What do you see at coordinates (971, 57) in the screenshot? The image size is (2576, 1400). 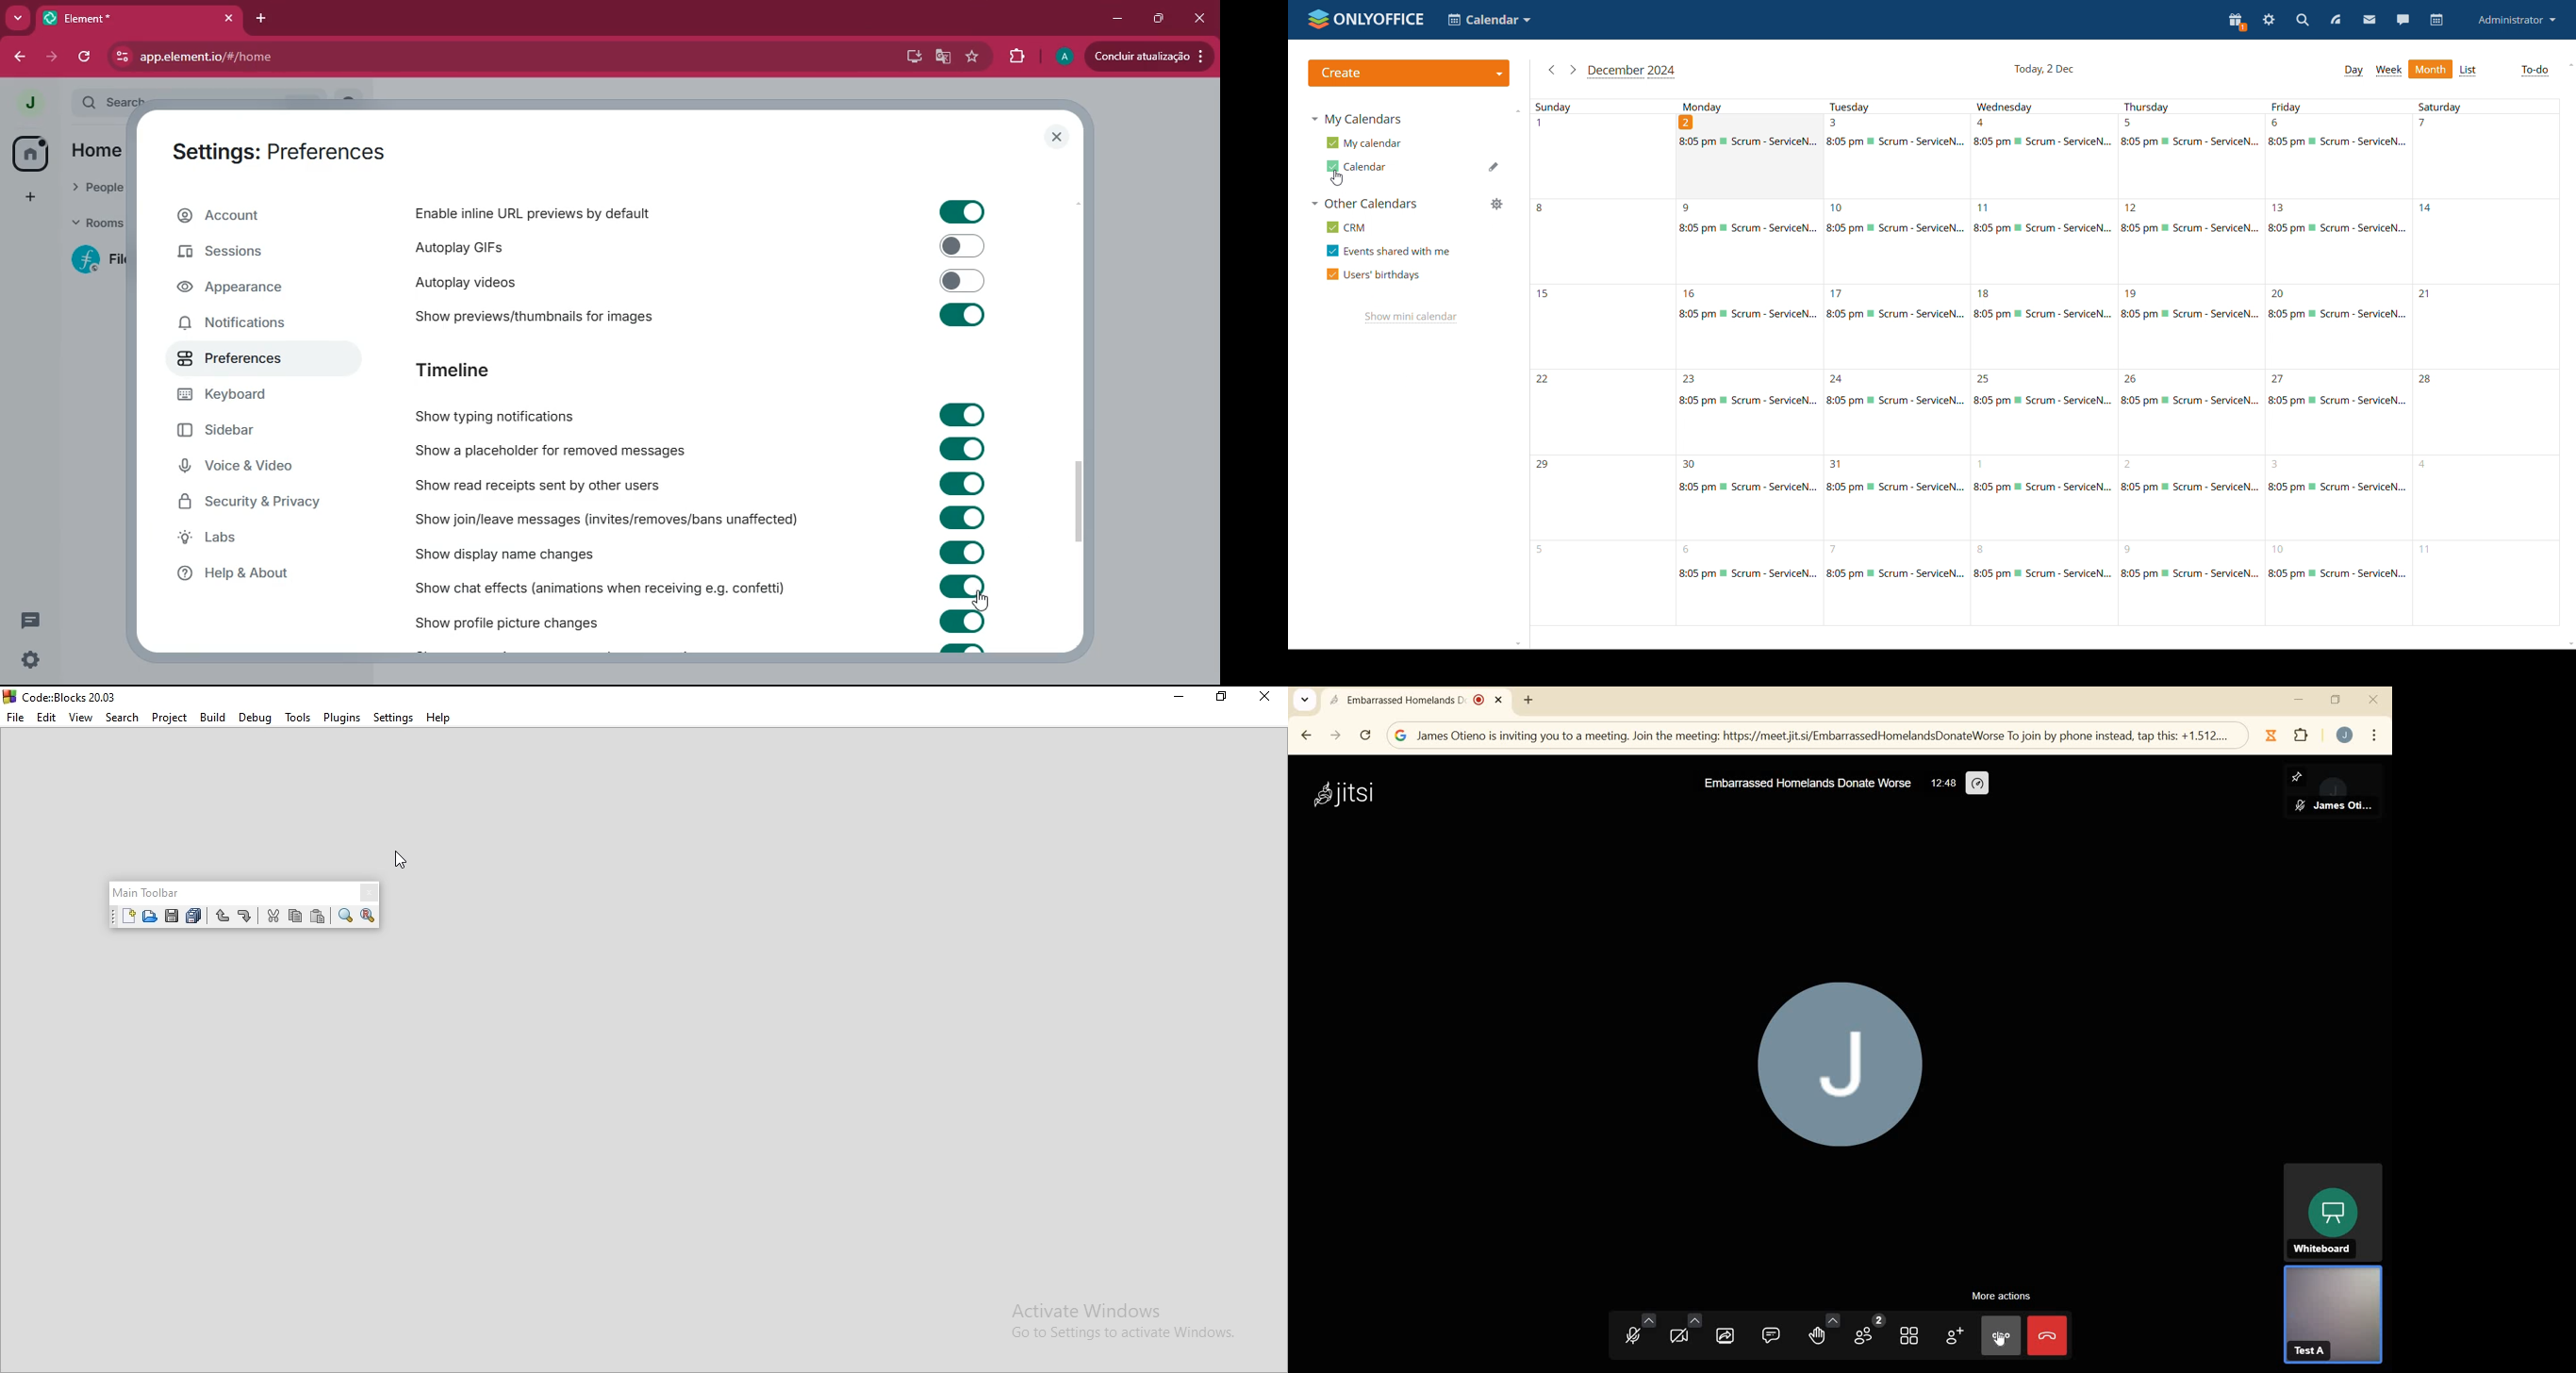 I see `favourite` at bounding box center [971, 57].